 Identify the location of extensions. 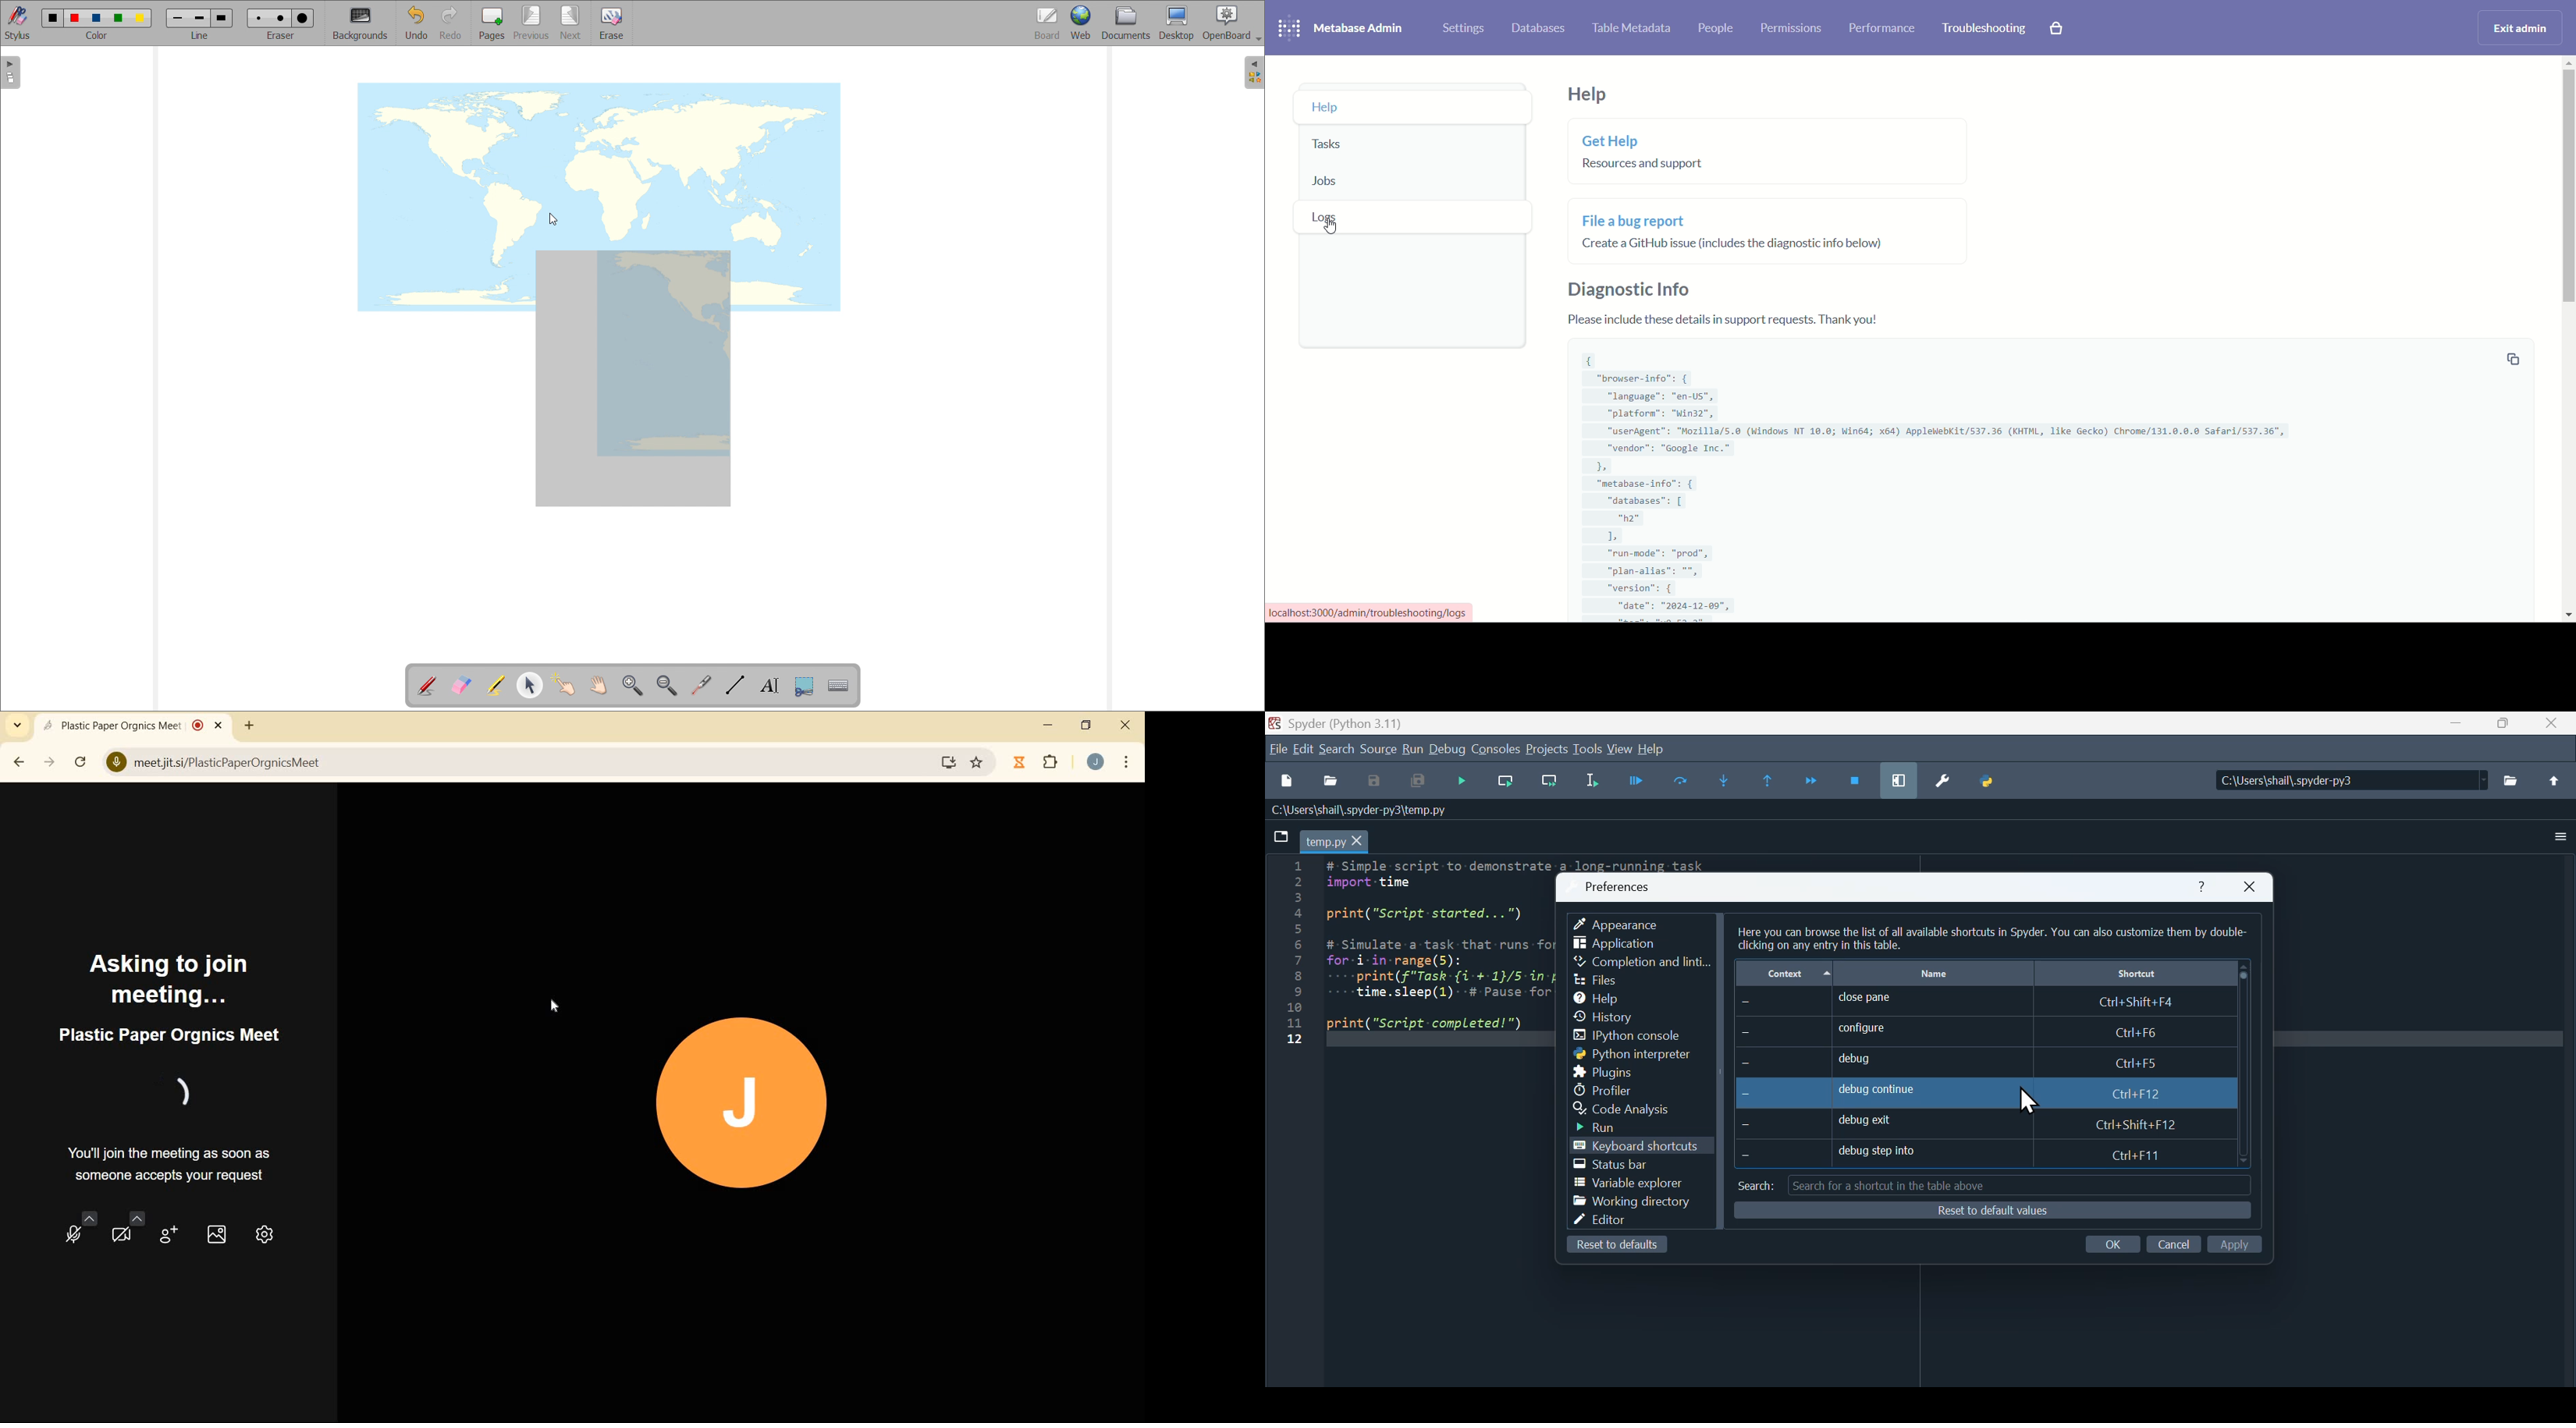
(1051, 763).